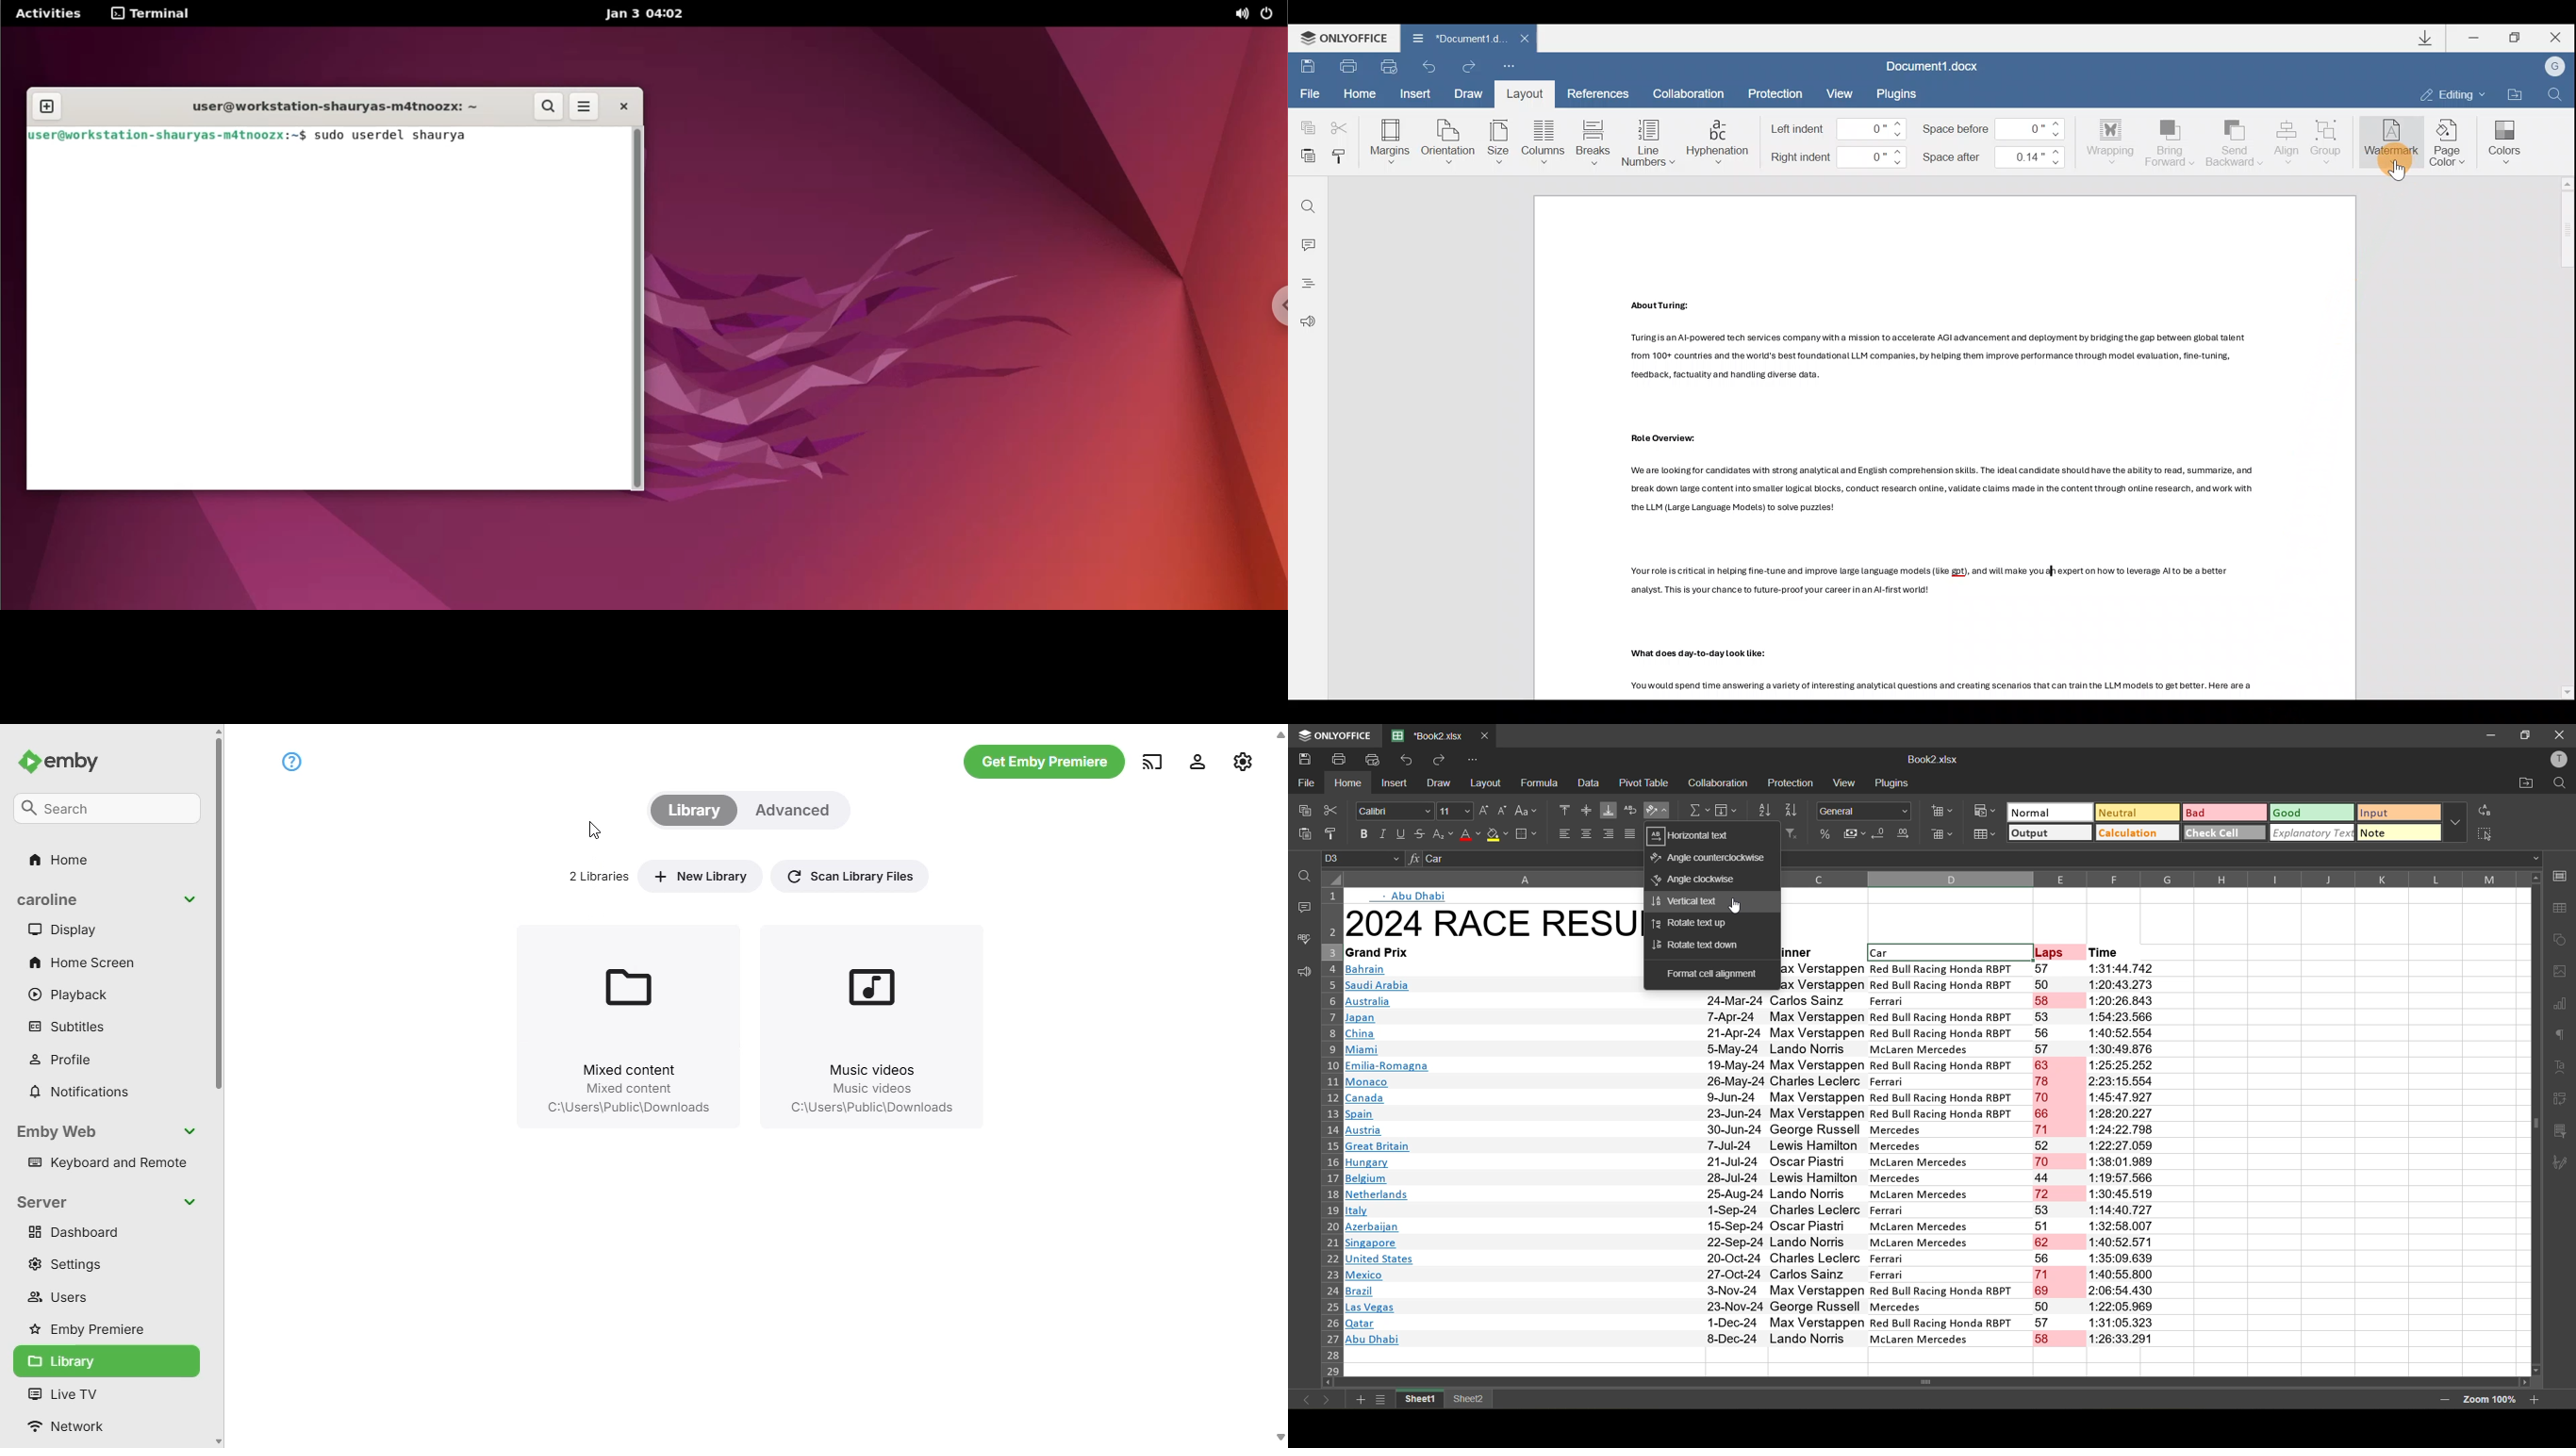 Image resolution: width=2576 pixels, height=1456 pixels. What do you see at coordinates (2554, 64) in the screenshot?
I see `Account name` at bounding box center [2554, 64].